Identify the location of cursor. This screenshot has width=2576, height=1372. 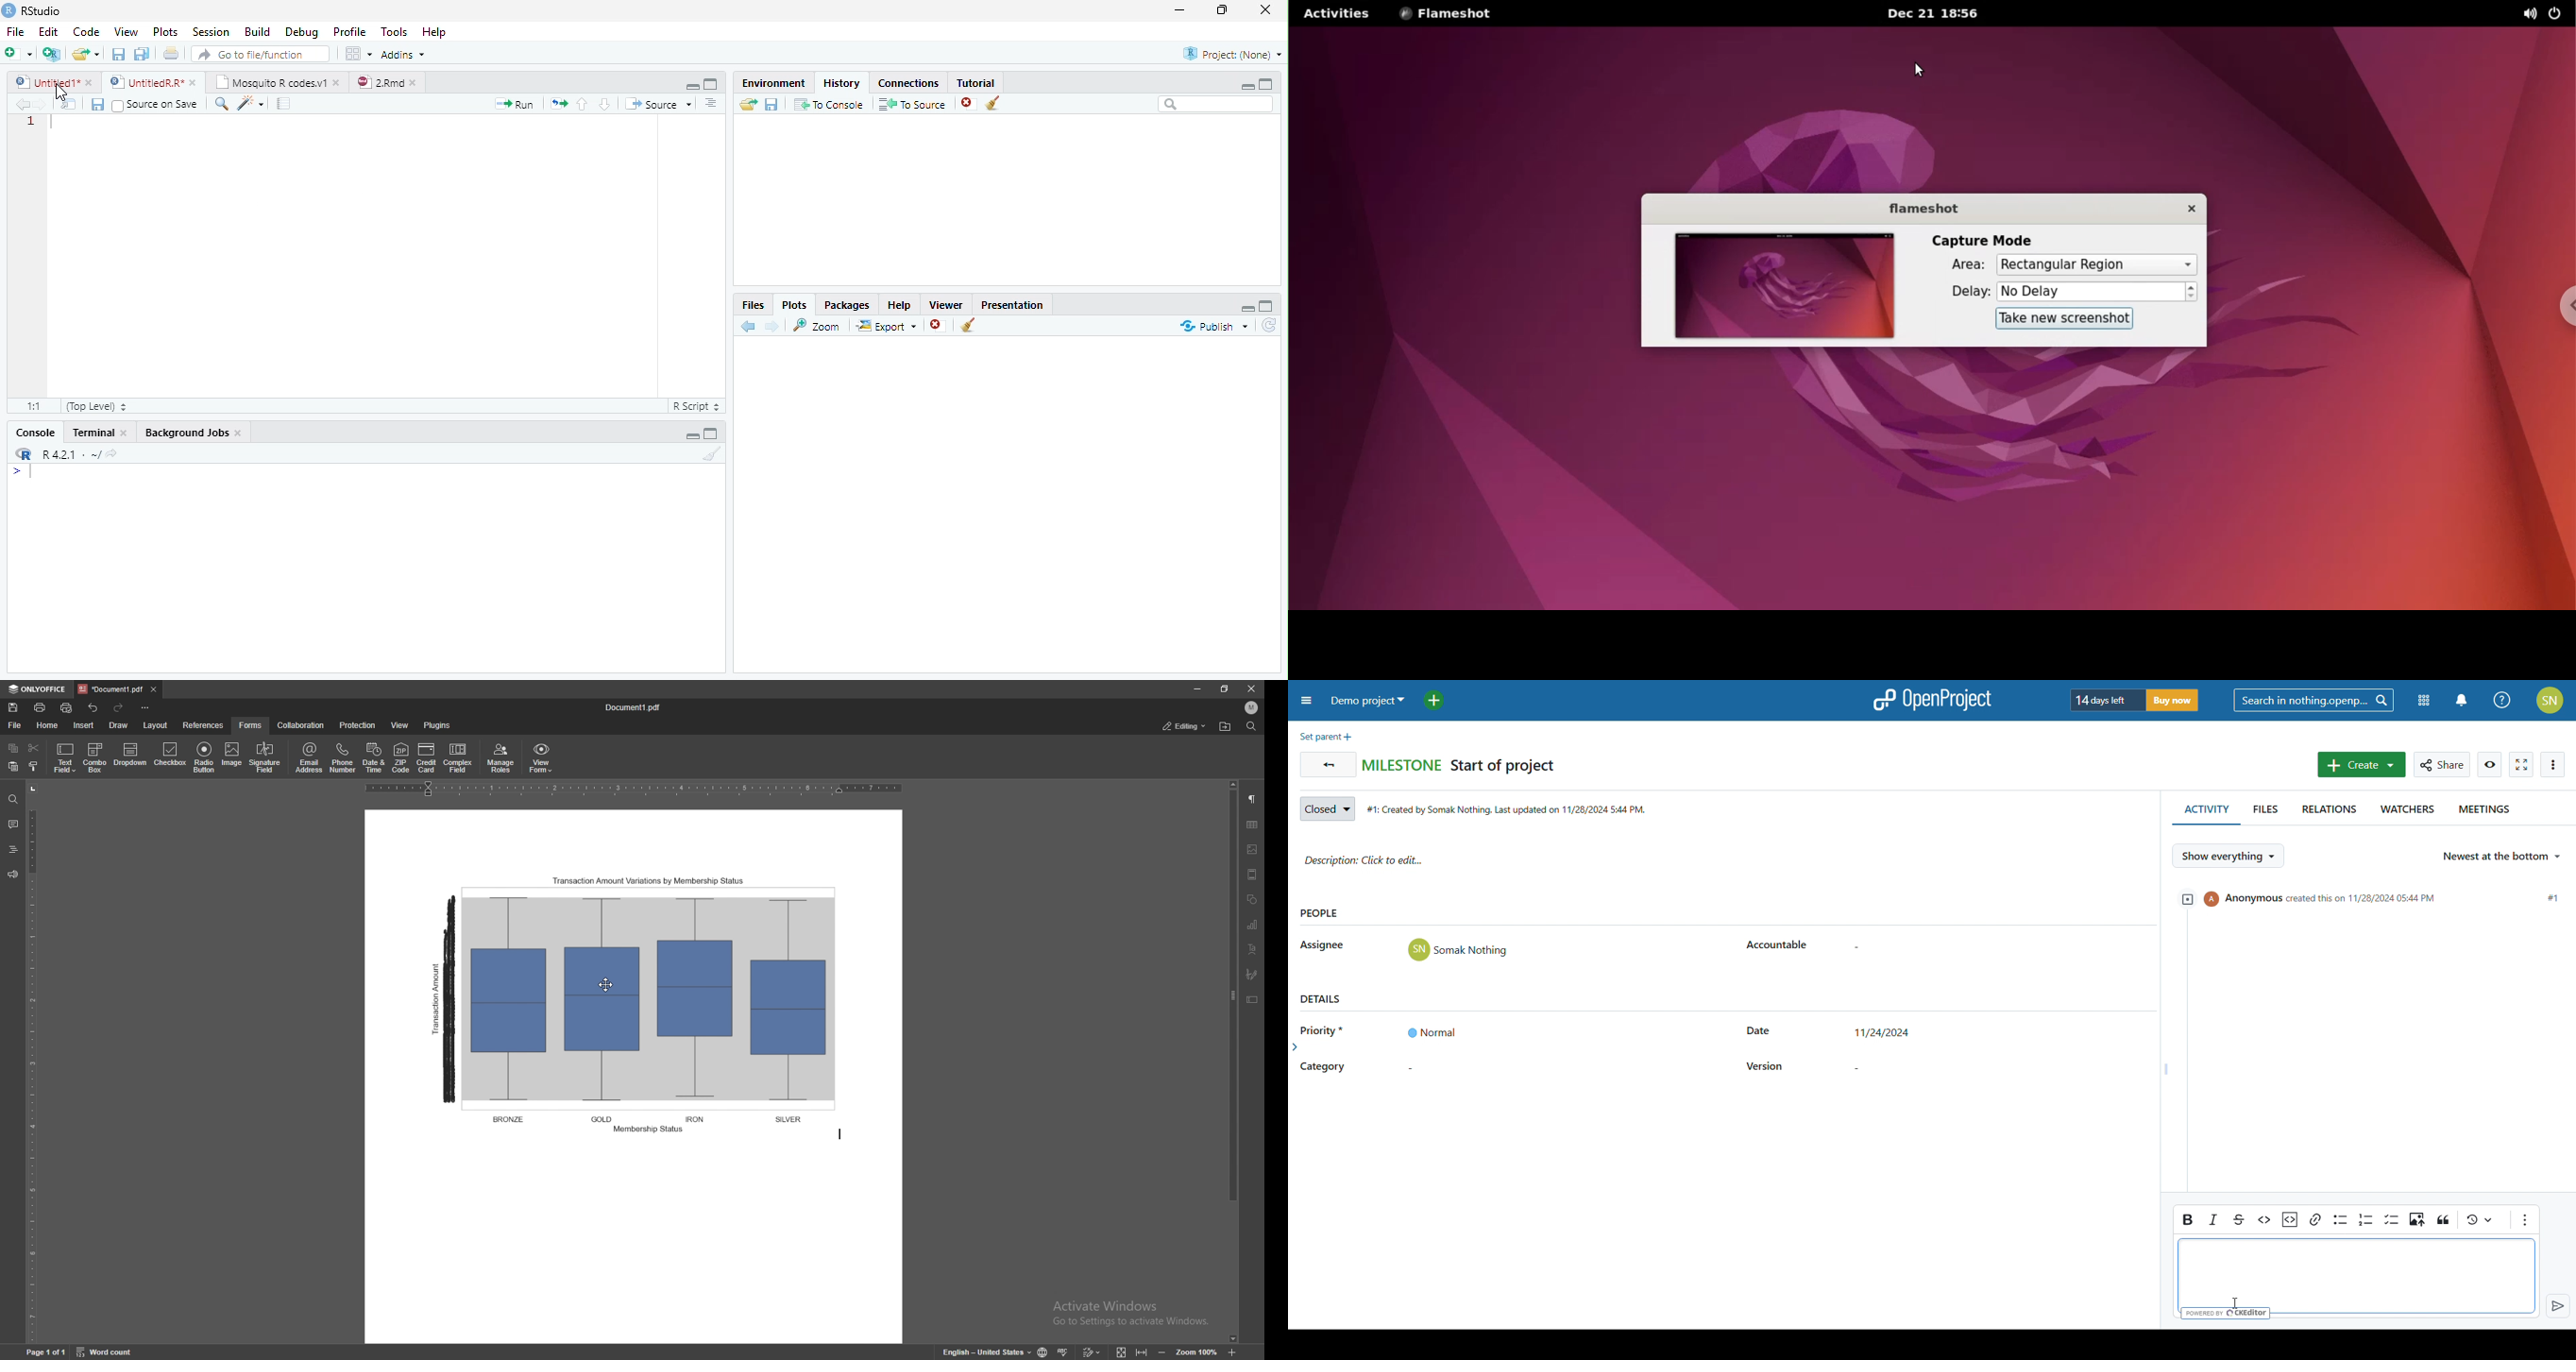
(2238, 1302).